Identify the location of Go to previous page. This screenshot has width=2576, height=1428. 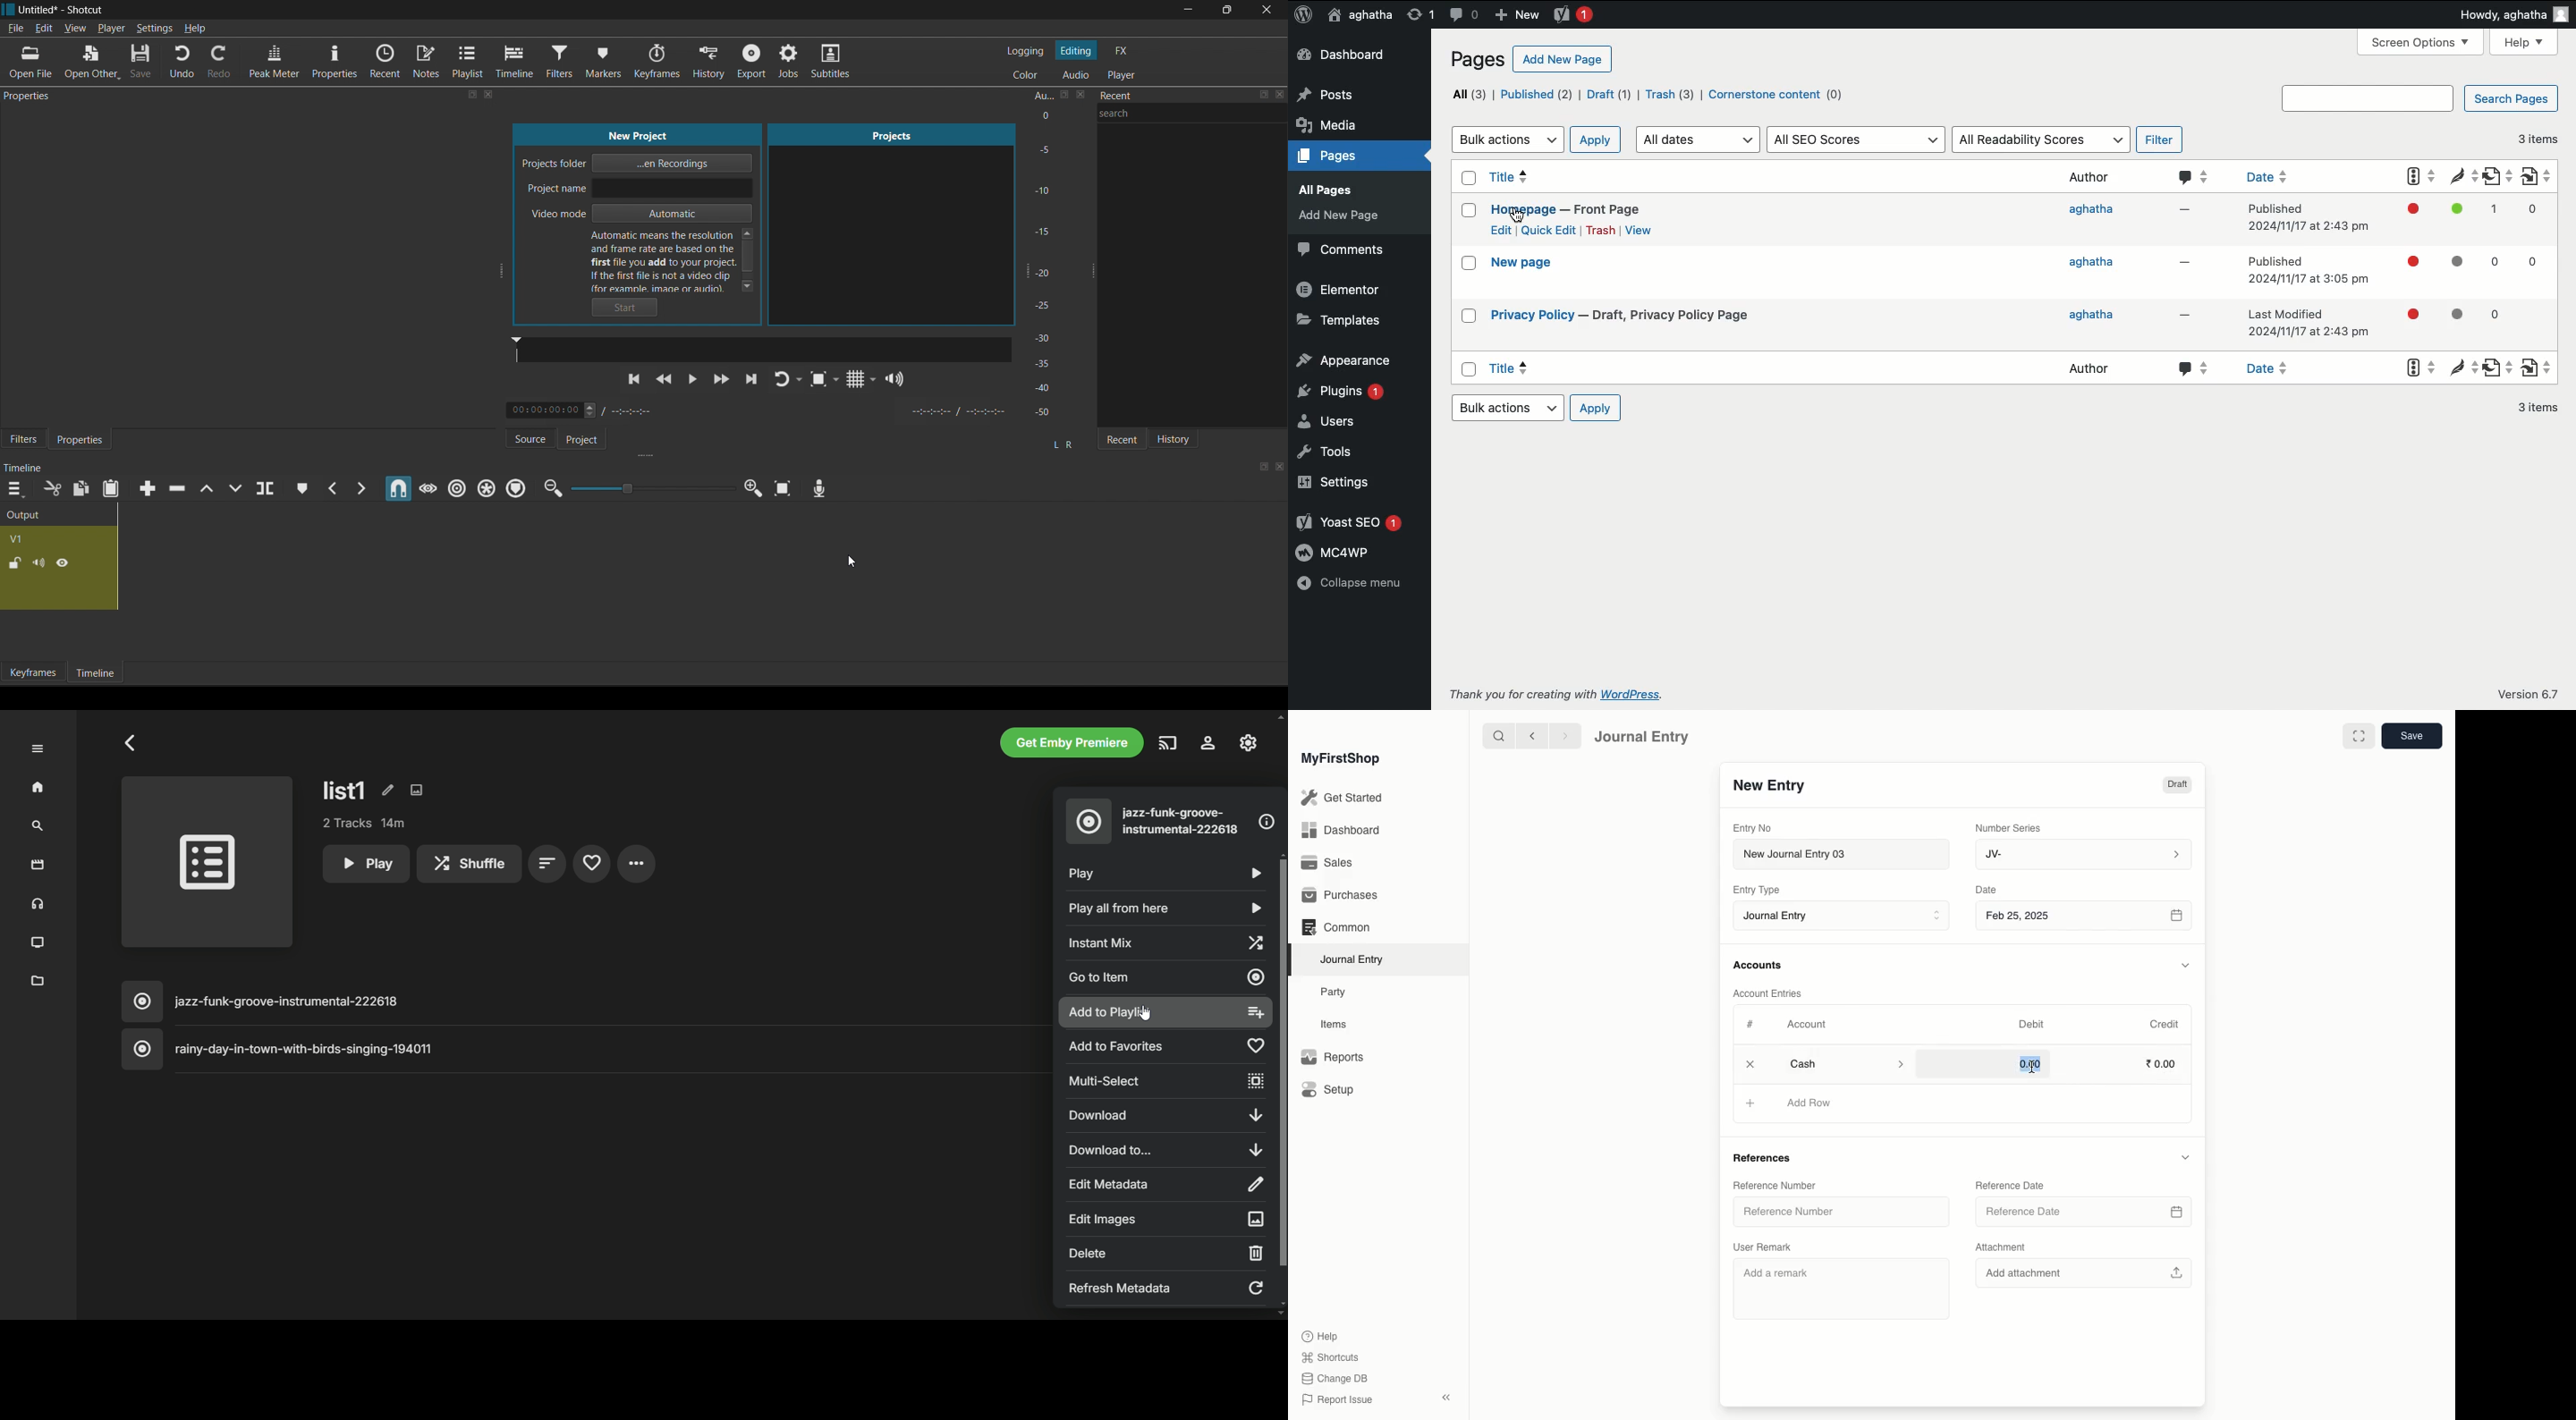
(131, 743).